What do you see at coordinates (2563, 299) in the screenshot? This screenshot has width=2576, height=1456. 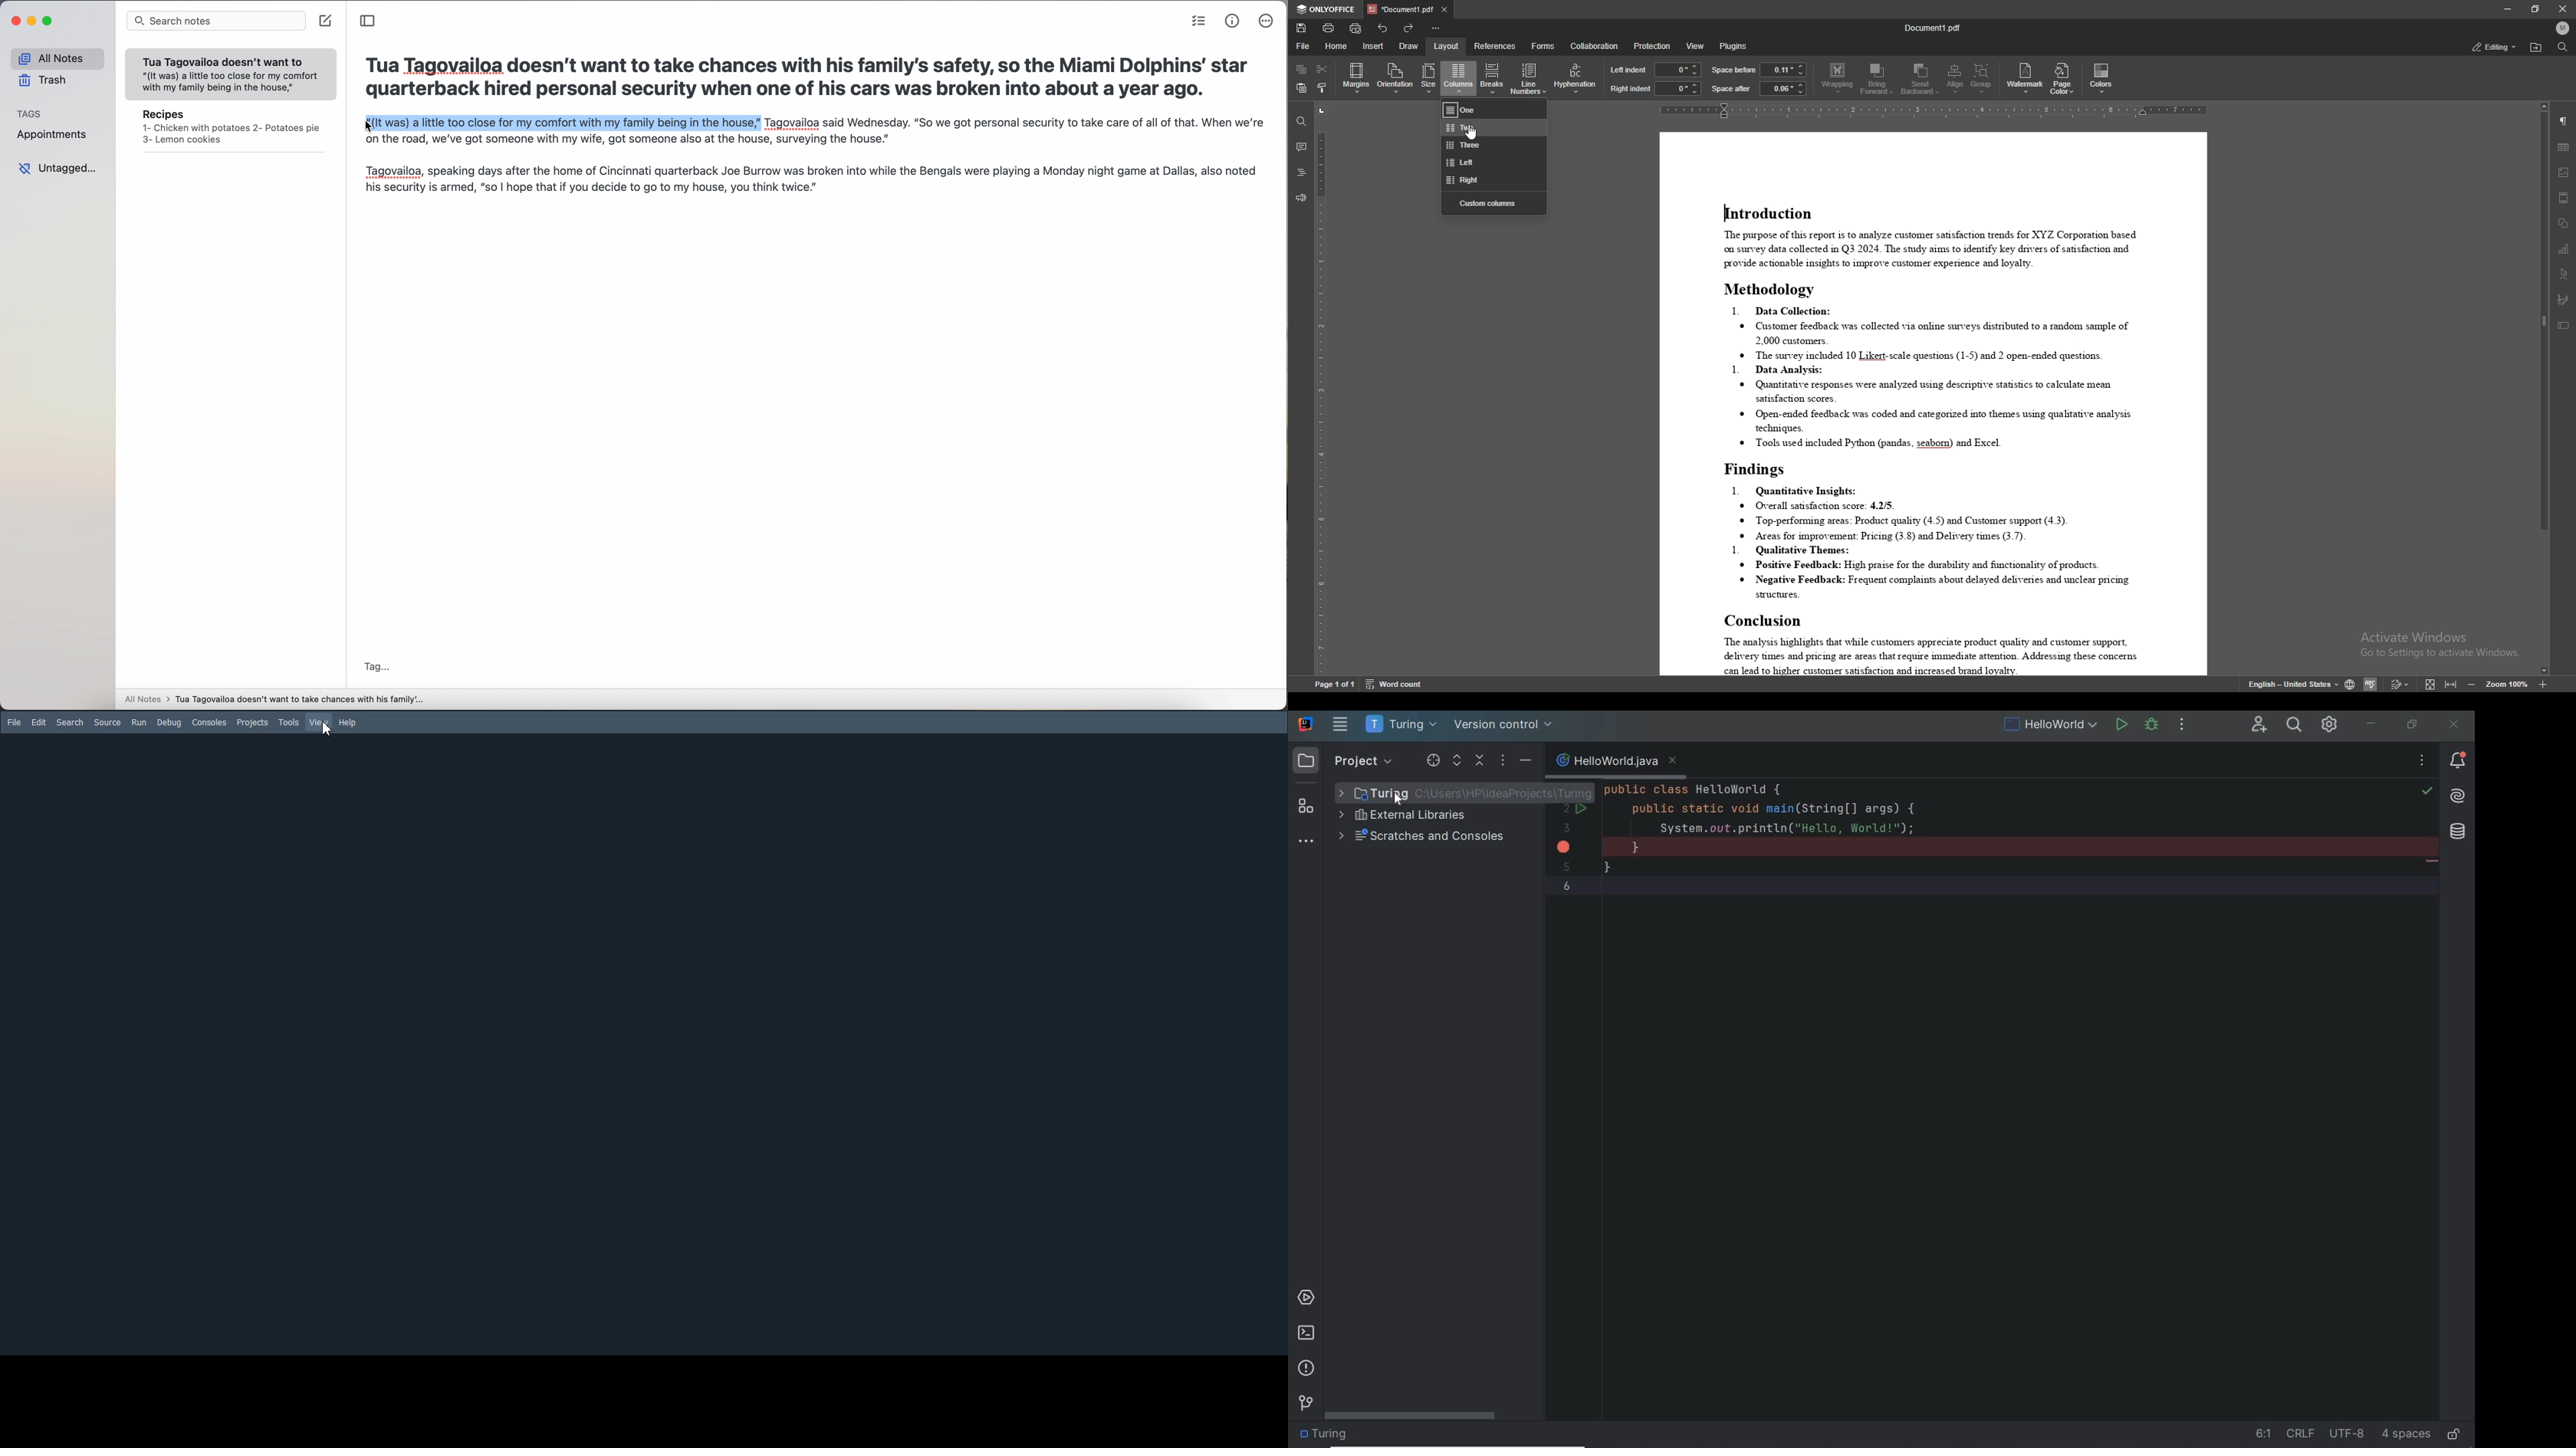 I see `signature field` at bounding box center [2563, 299].